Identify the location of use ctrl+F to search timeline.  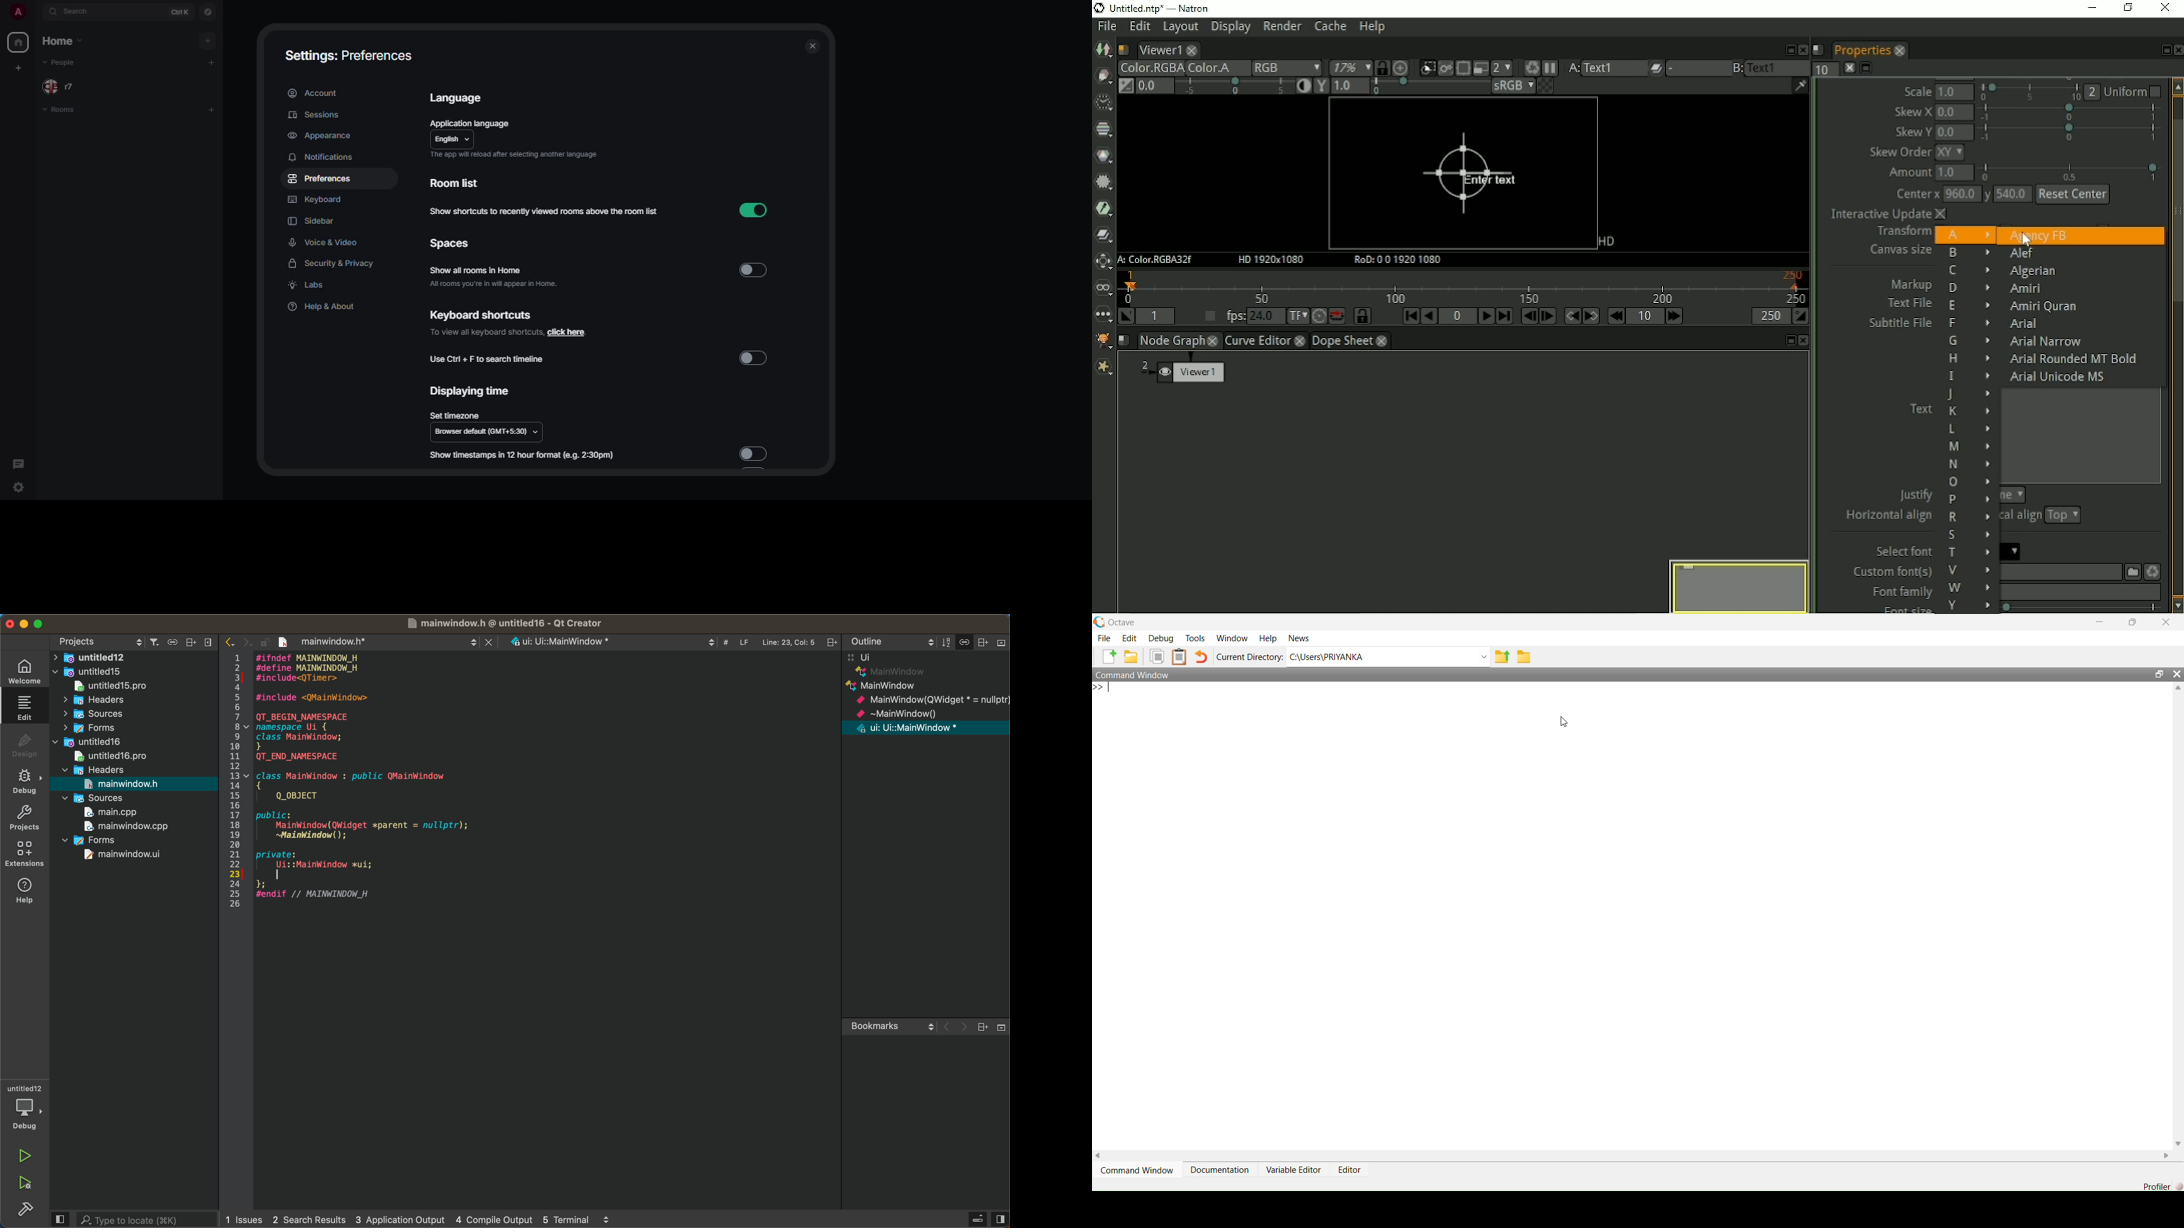
(489, 358).